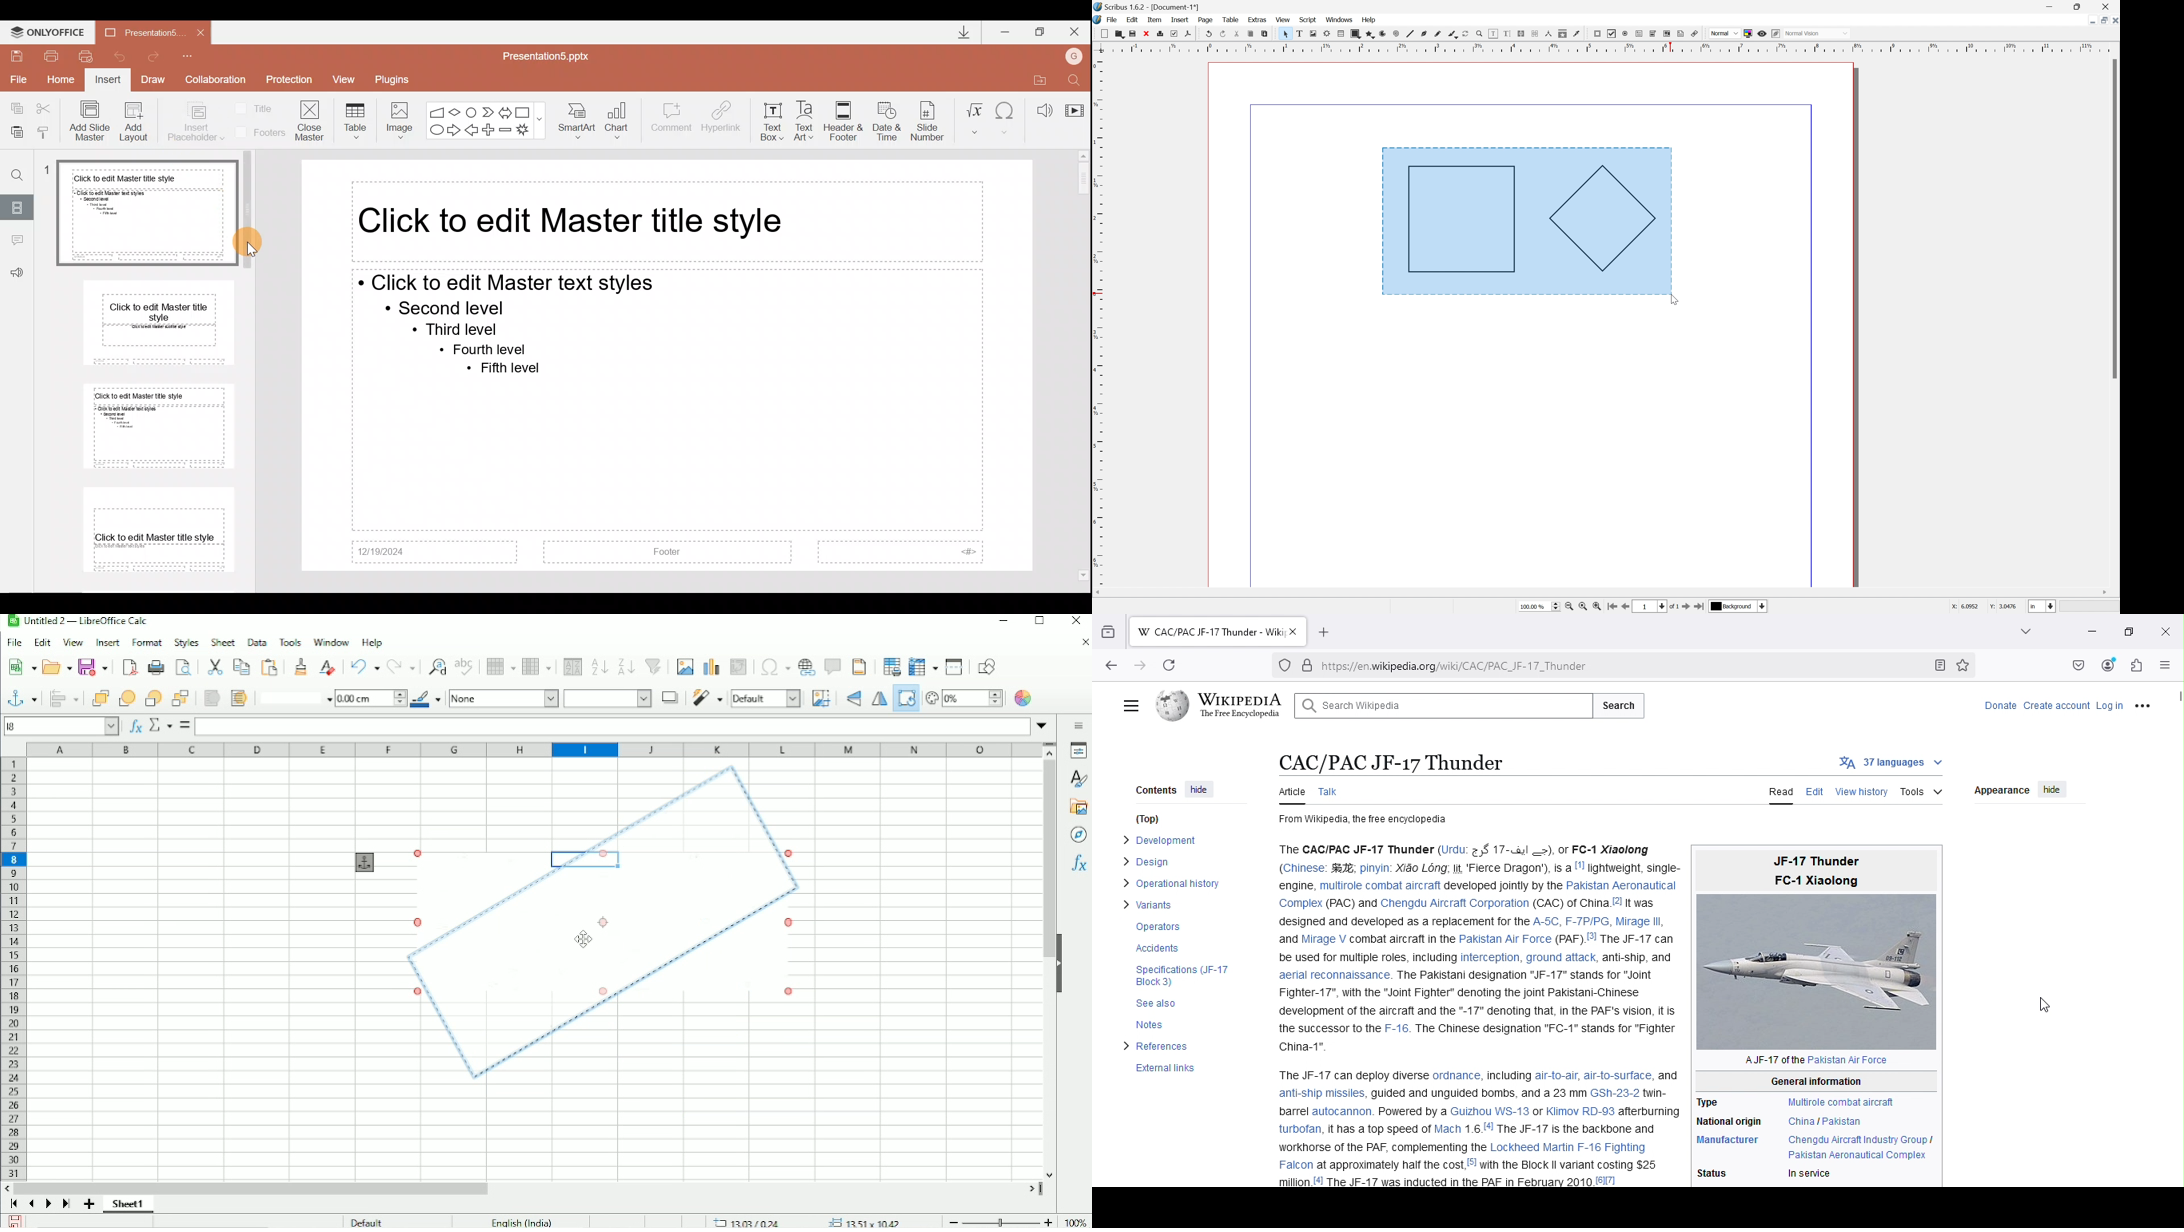 This screenshot has height=1232, width=2184. What do you see at coordinates (1665, 33) in the screenshot?
I see `PDF list box` at bounding box center [1665, 33].